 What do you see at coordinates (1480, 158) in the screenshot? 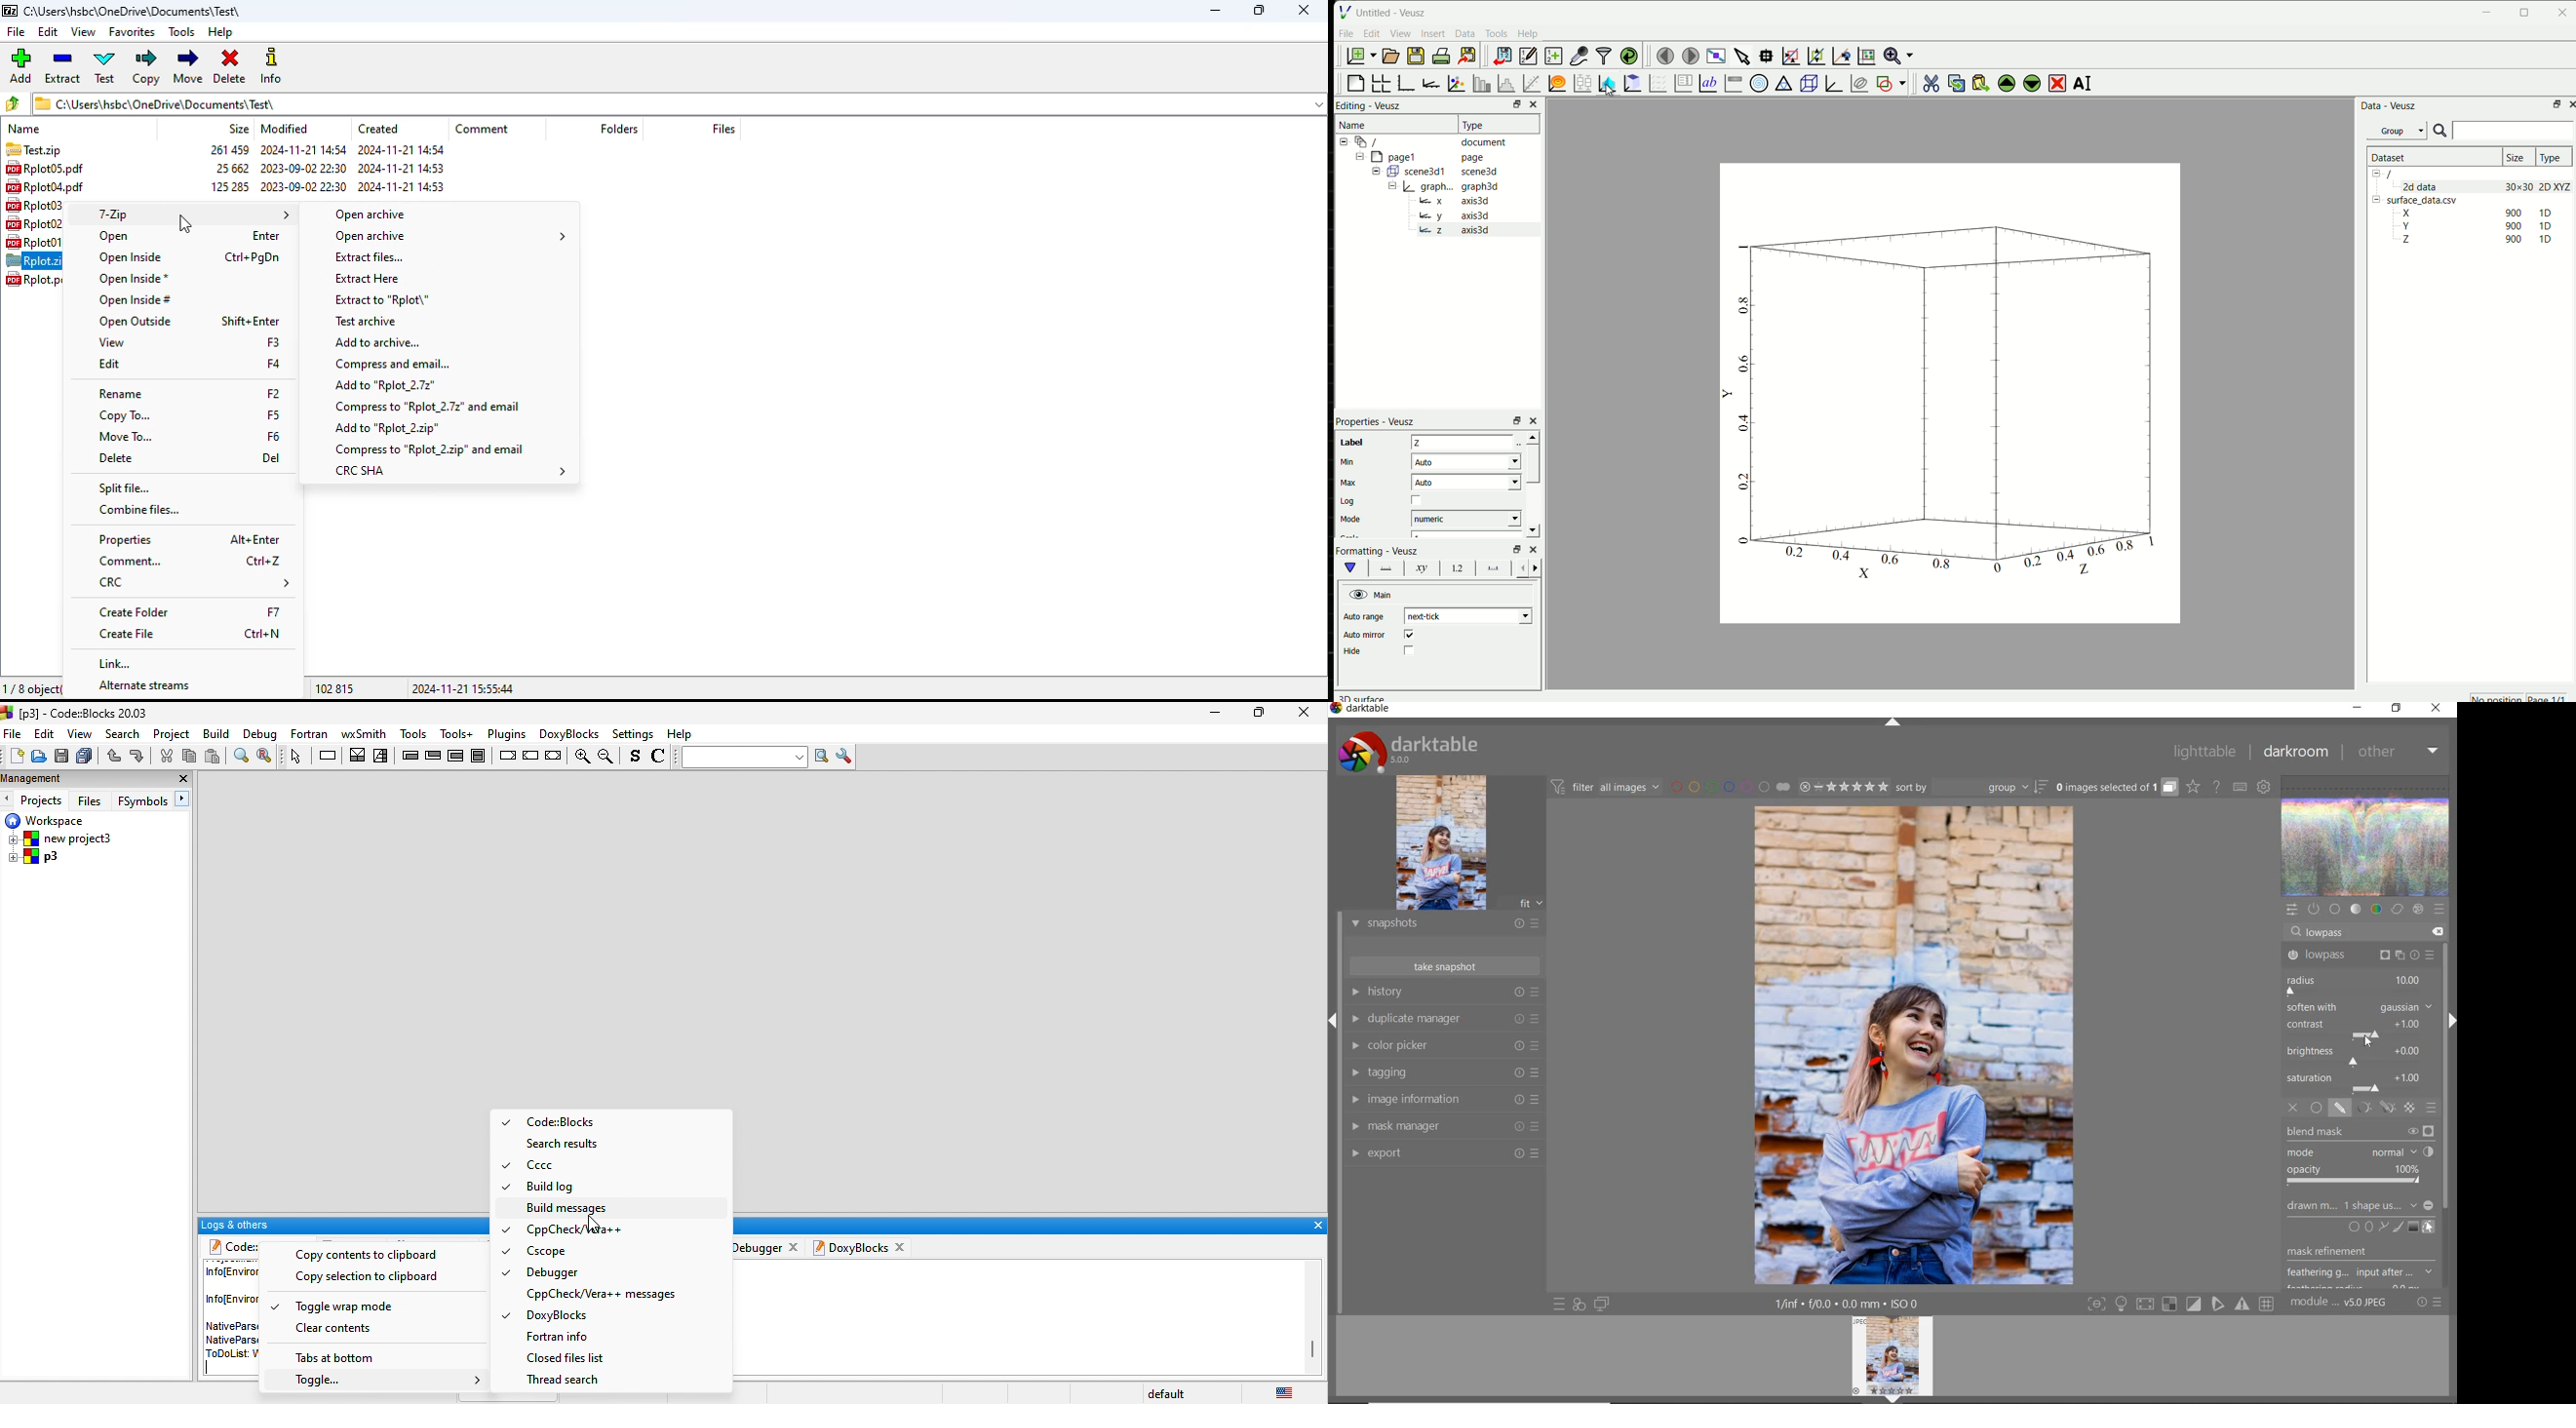
I see `page` at bounding box center [1480, 158].